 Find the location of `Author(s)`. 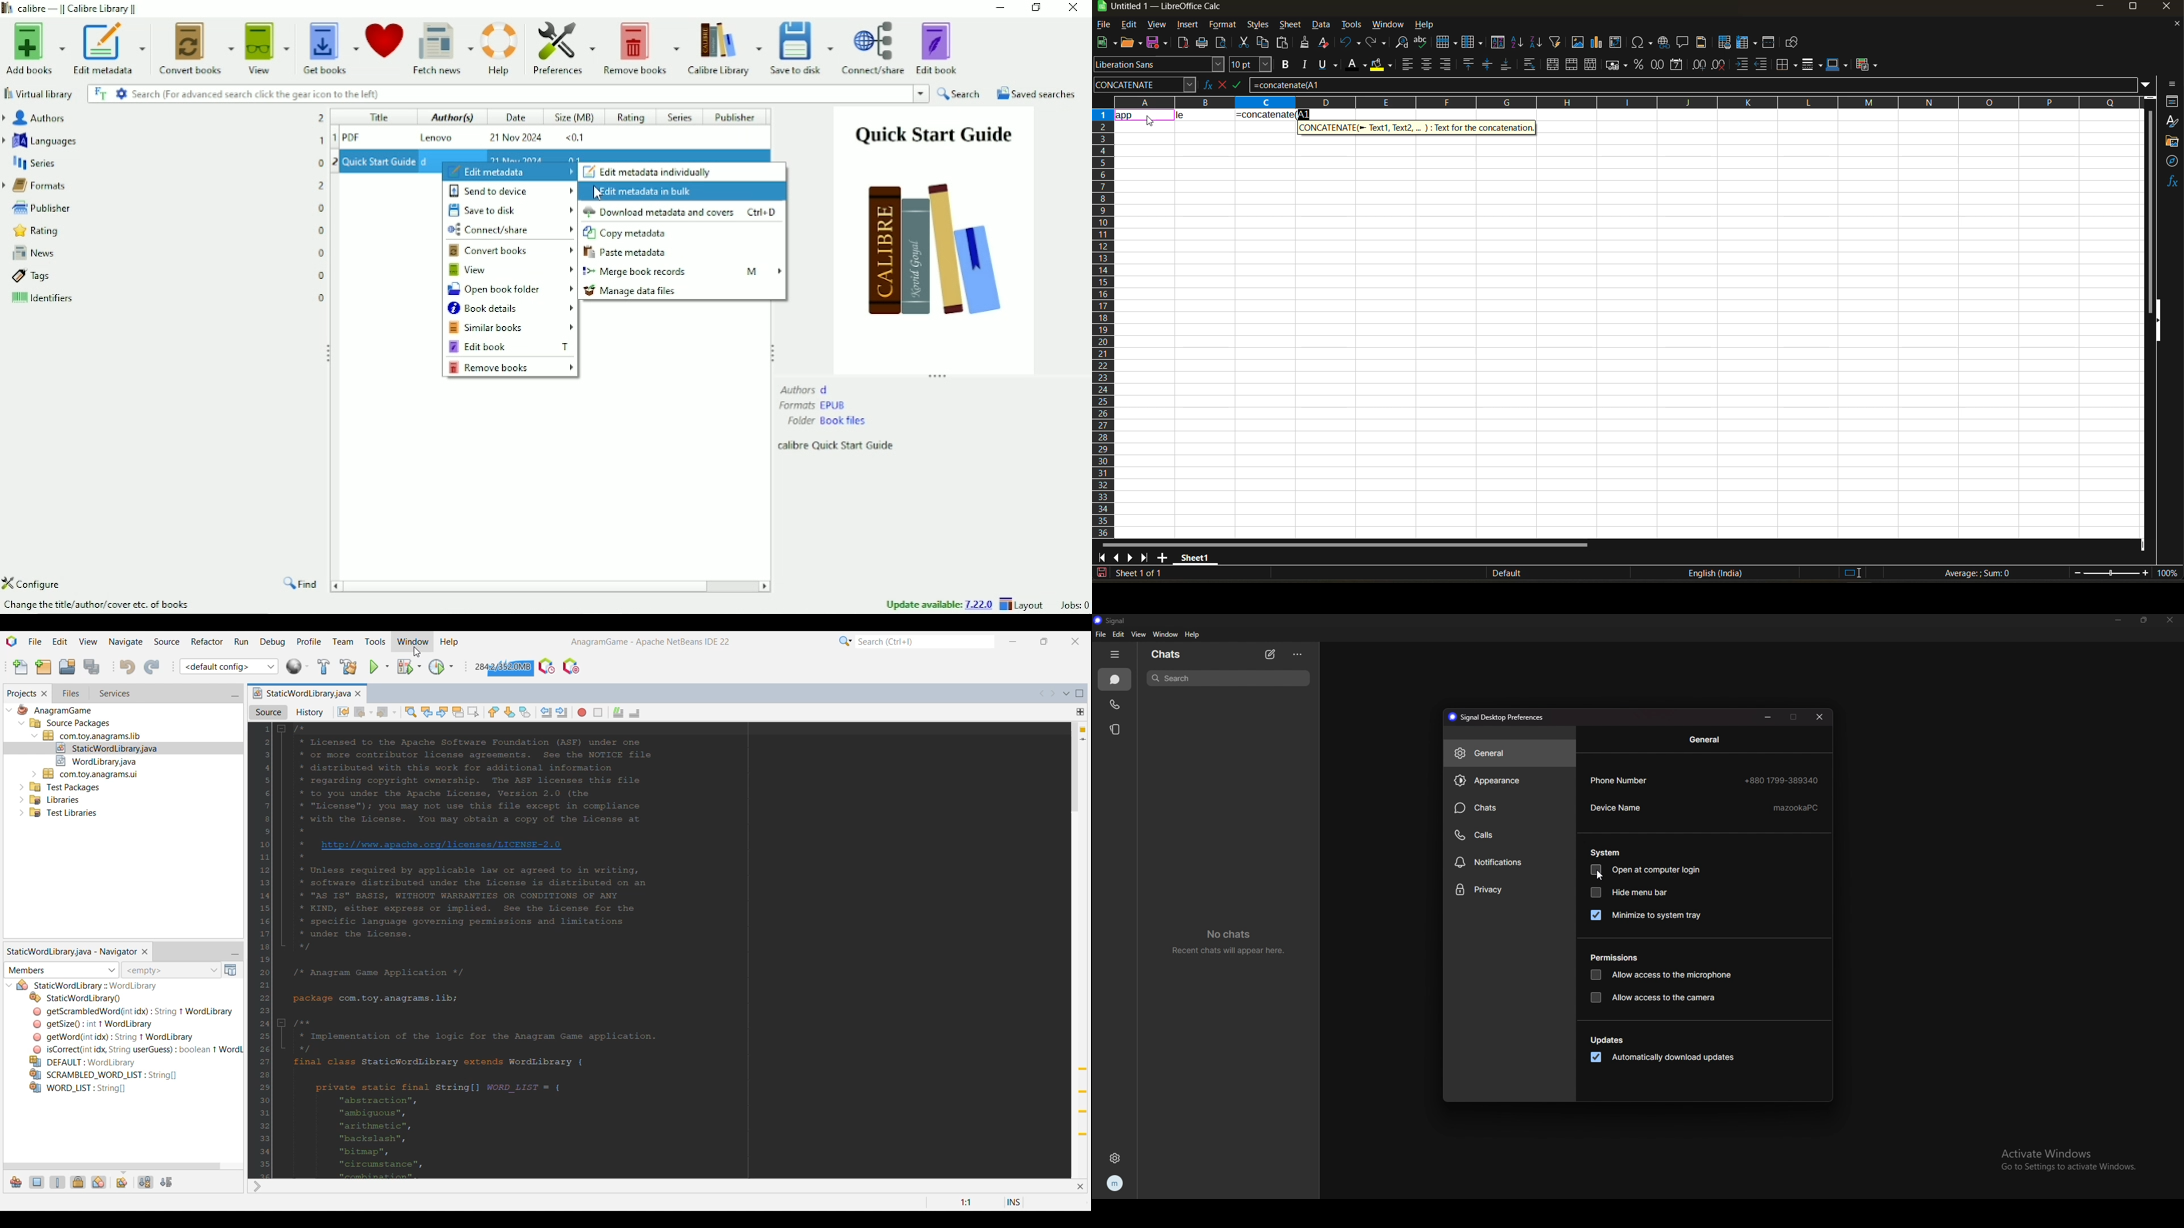

Author(s) is located at coordinates (447, 119).